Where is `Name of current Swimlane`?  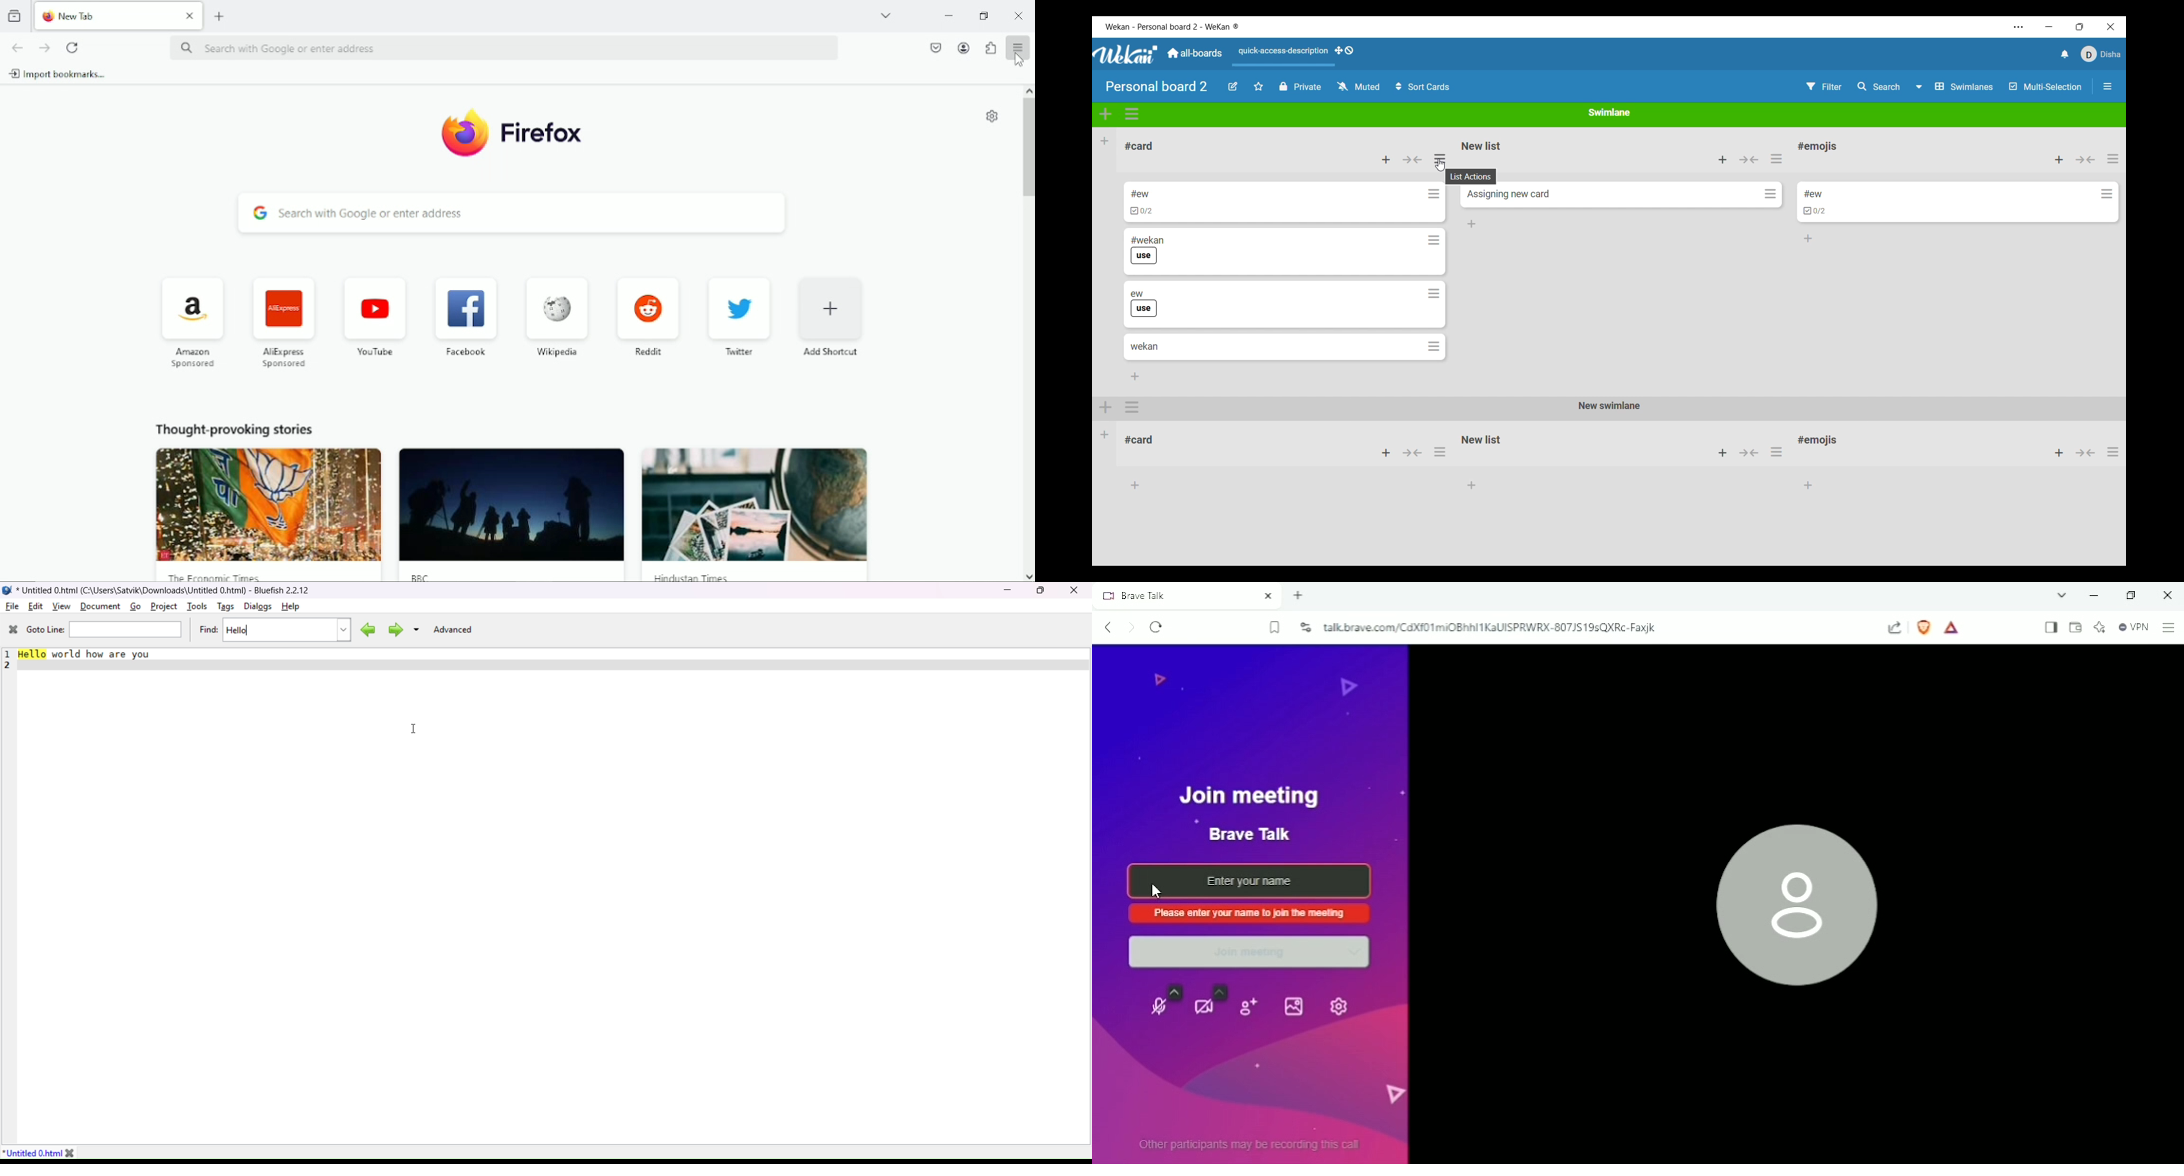
Name of current Swimlane is located at coordinates (1610, 112).